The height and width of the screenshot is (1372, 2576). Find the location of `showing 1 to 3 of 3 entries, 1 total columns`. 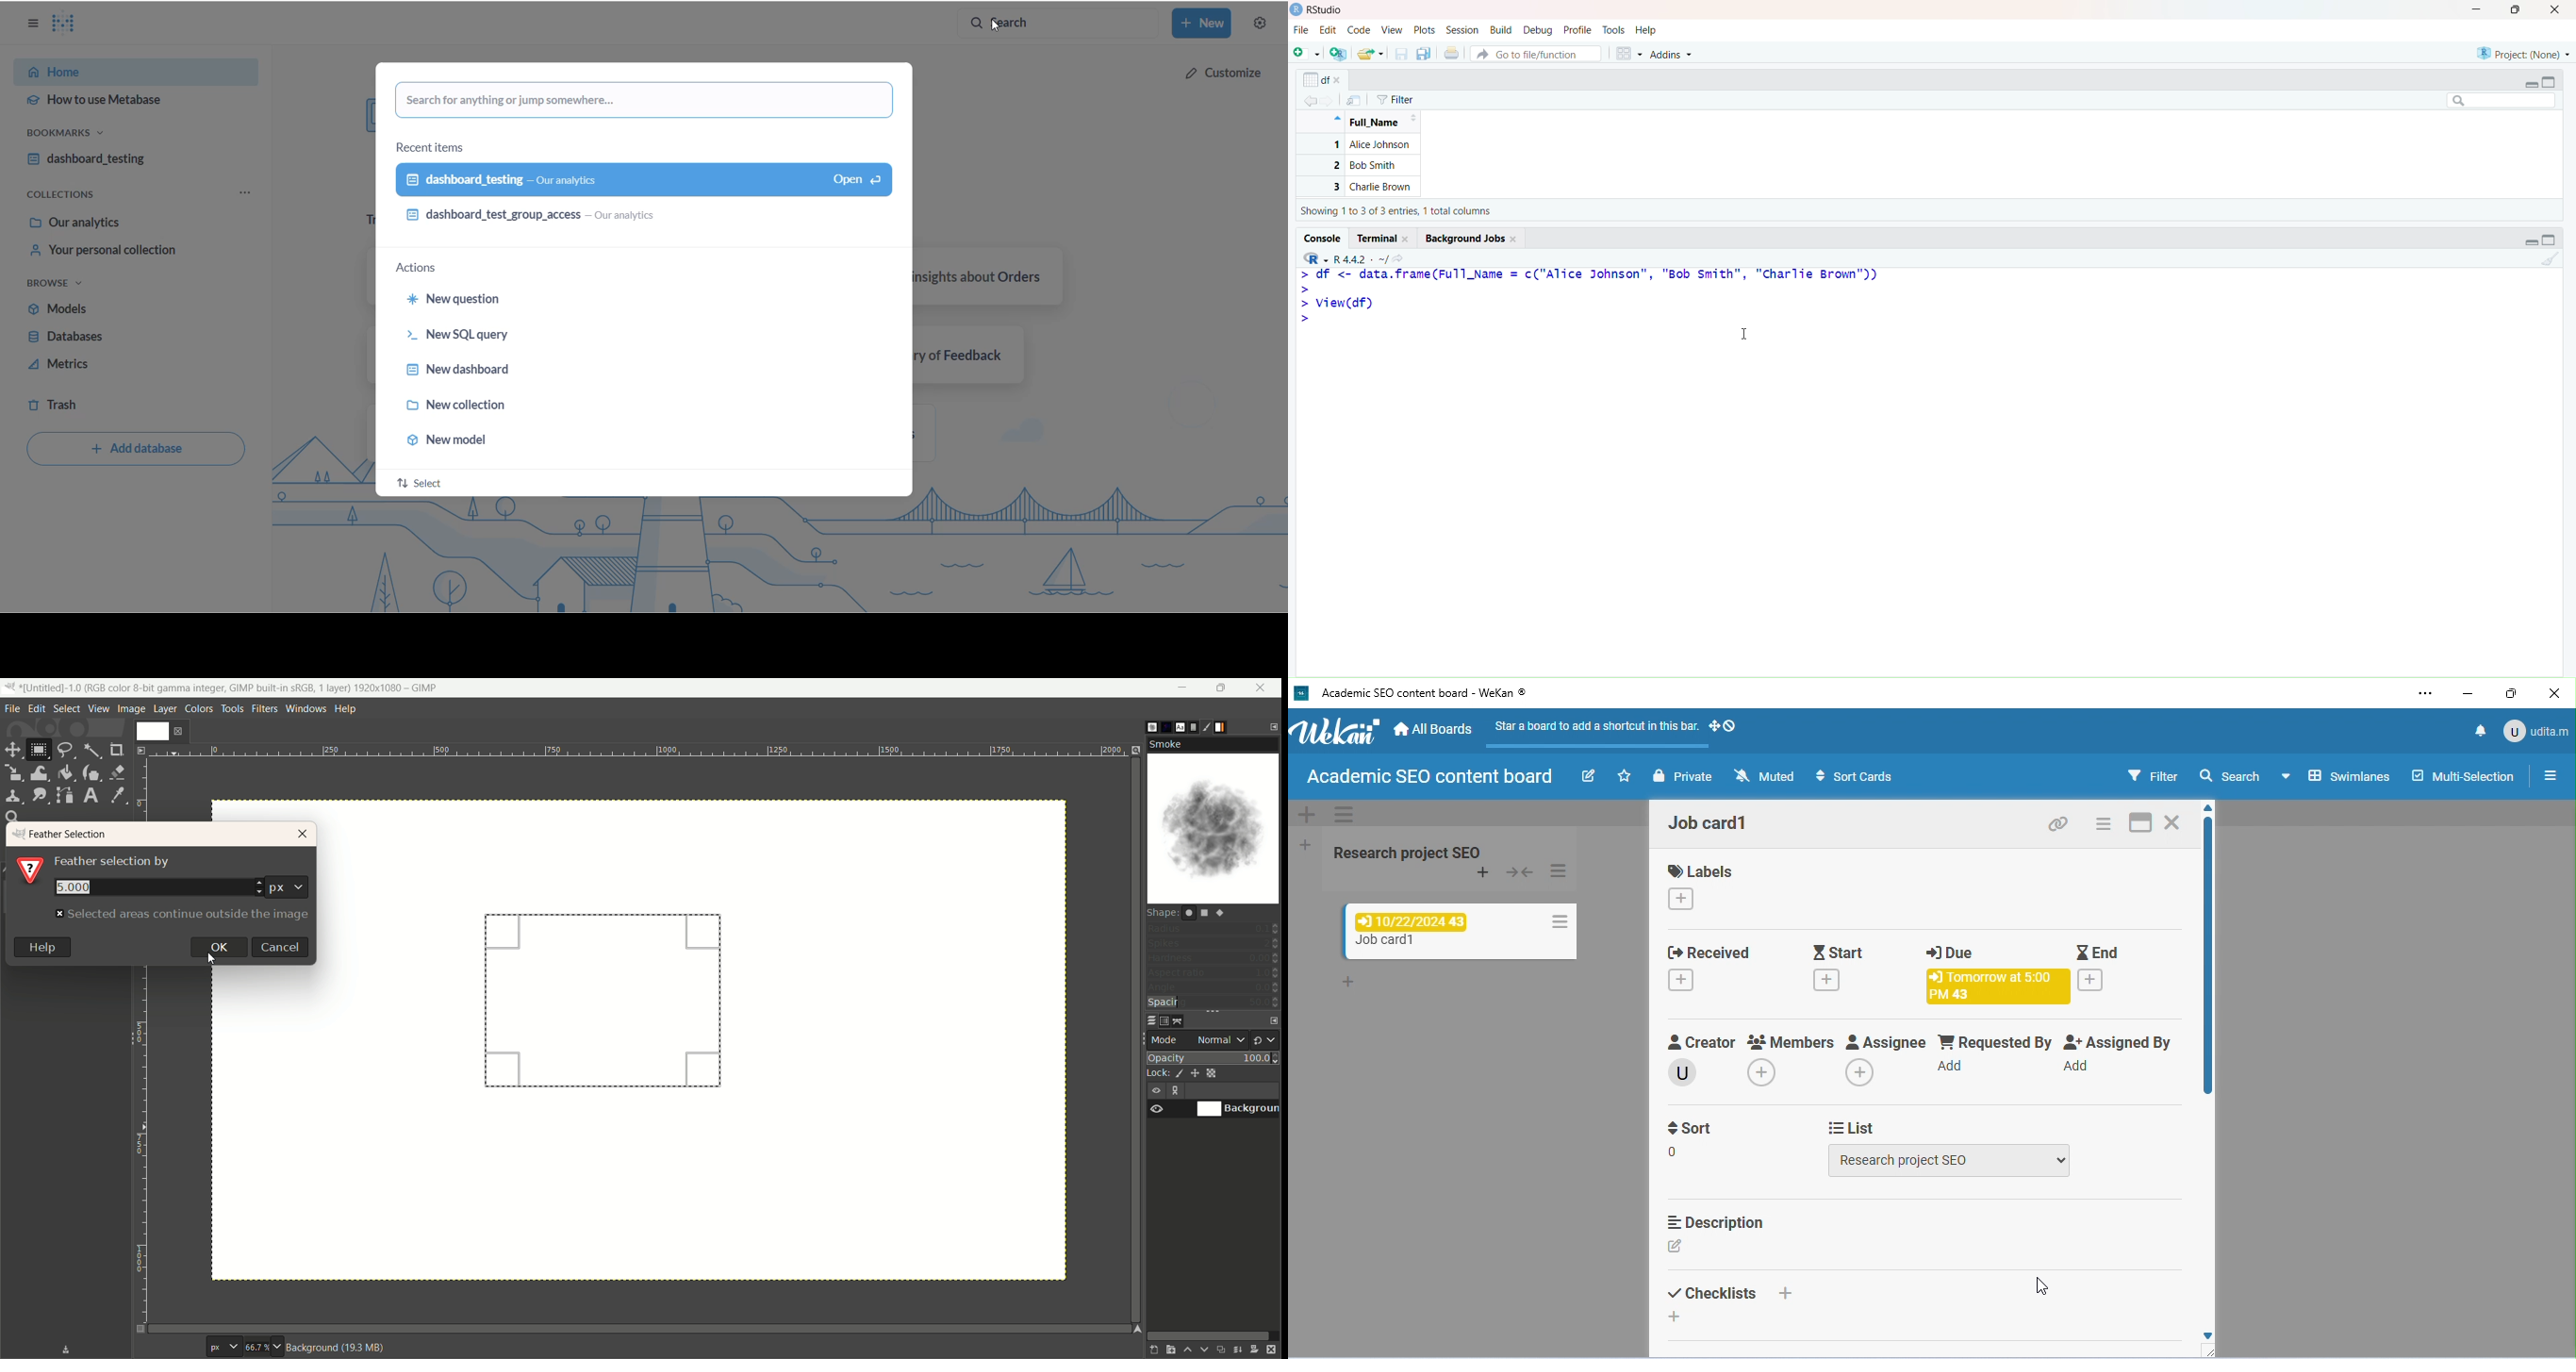

showing 1 to 3 of 3 entries, 1 total columns is located at coordinates (1401, 213).